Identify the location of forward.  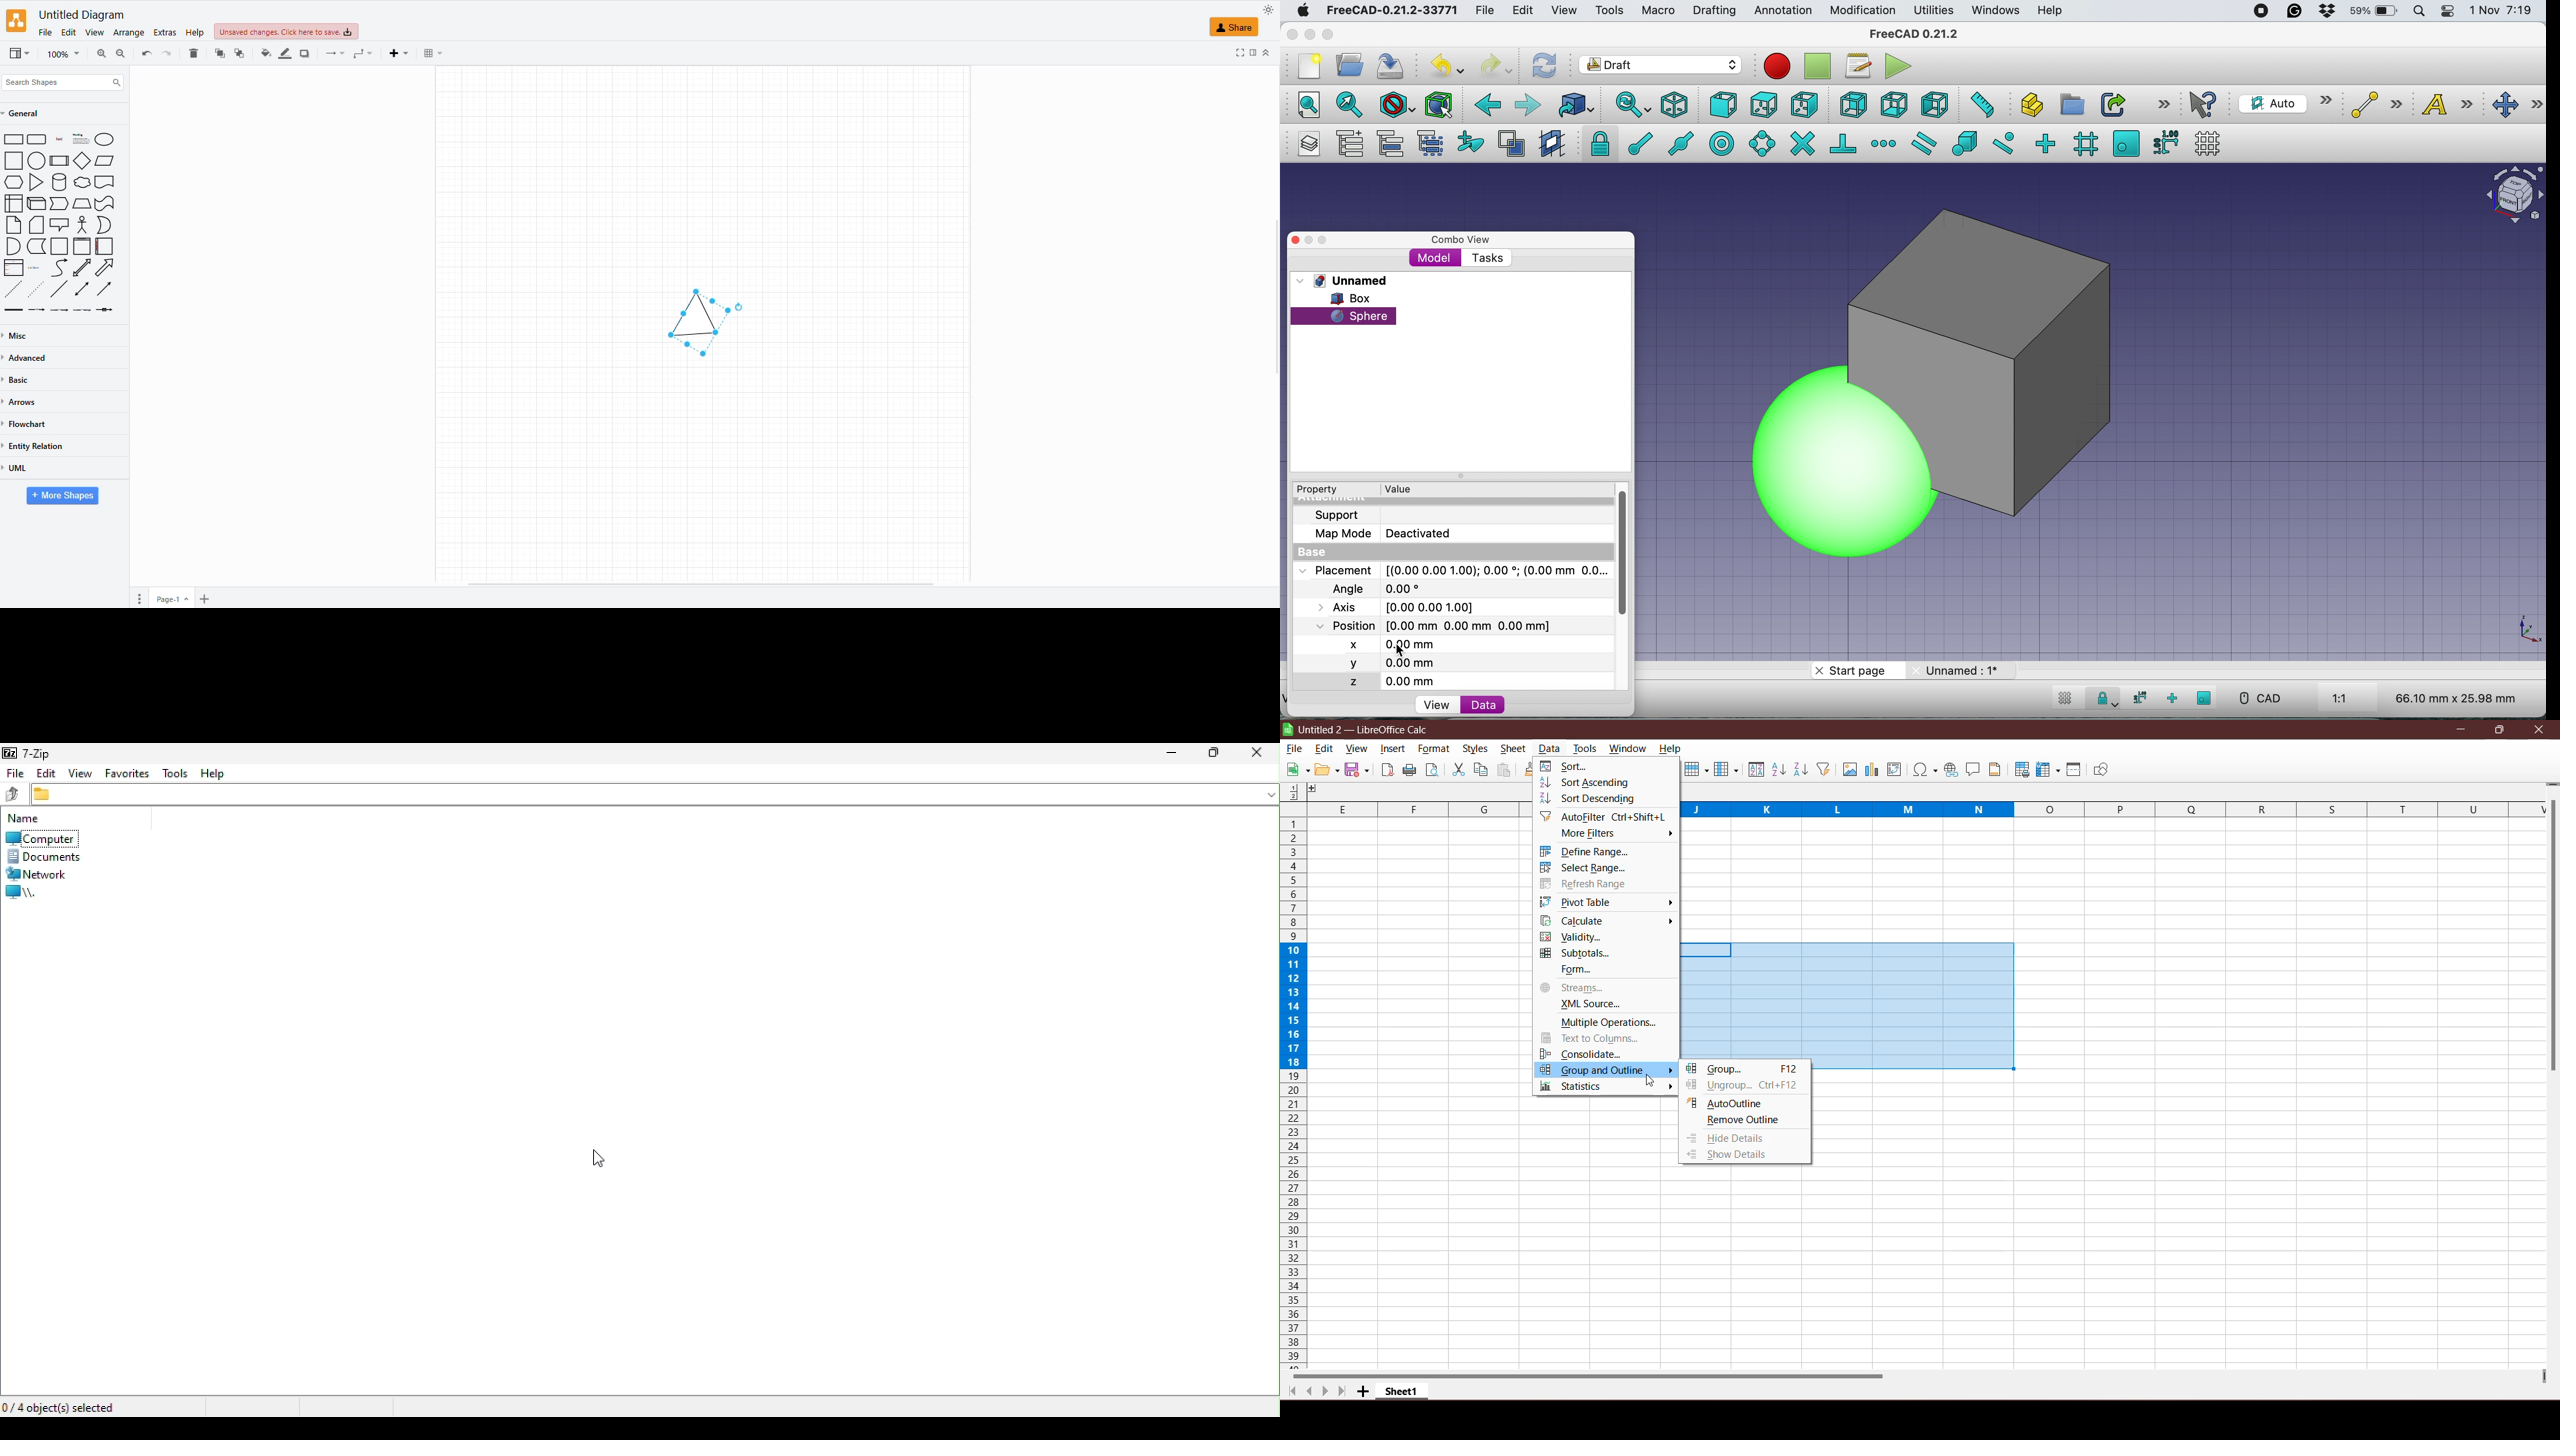
(1527, 104).